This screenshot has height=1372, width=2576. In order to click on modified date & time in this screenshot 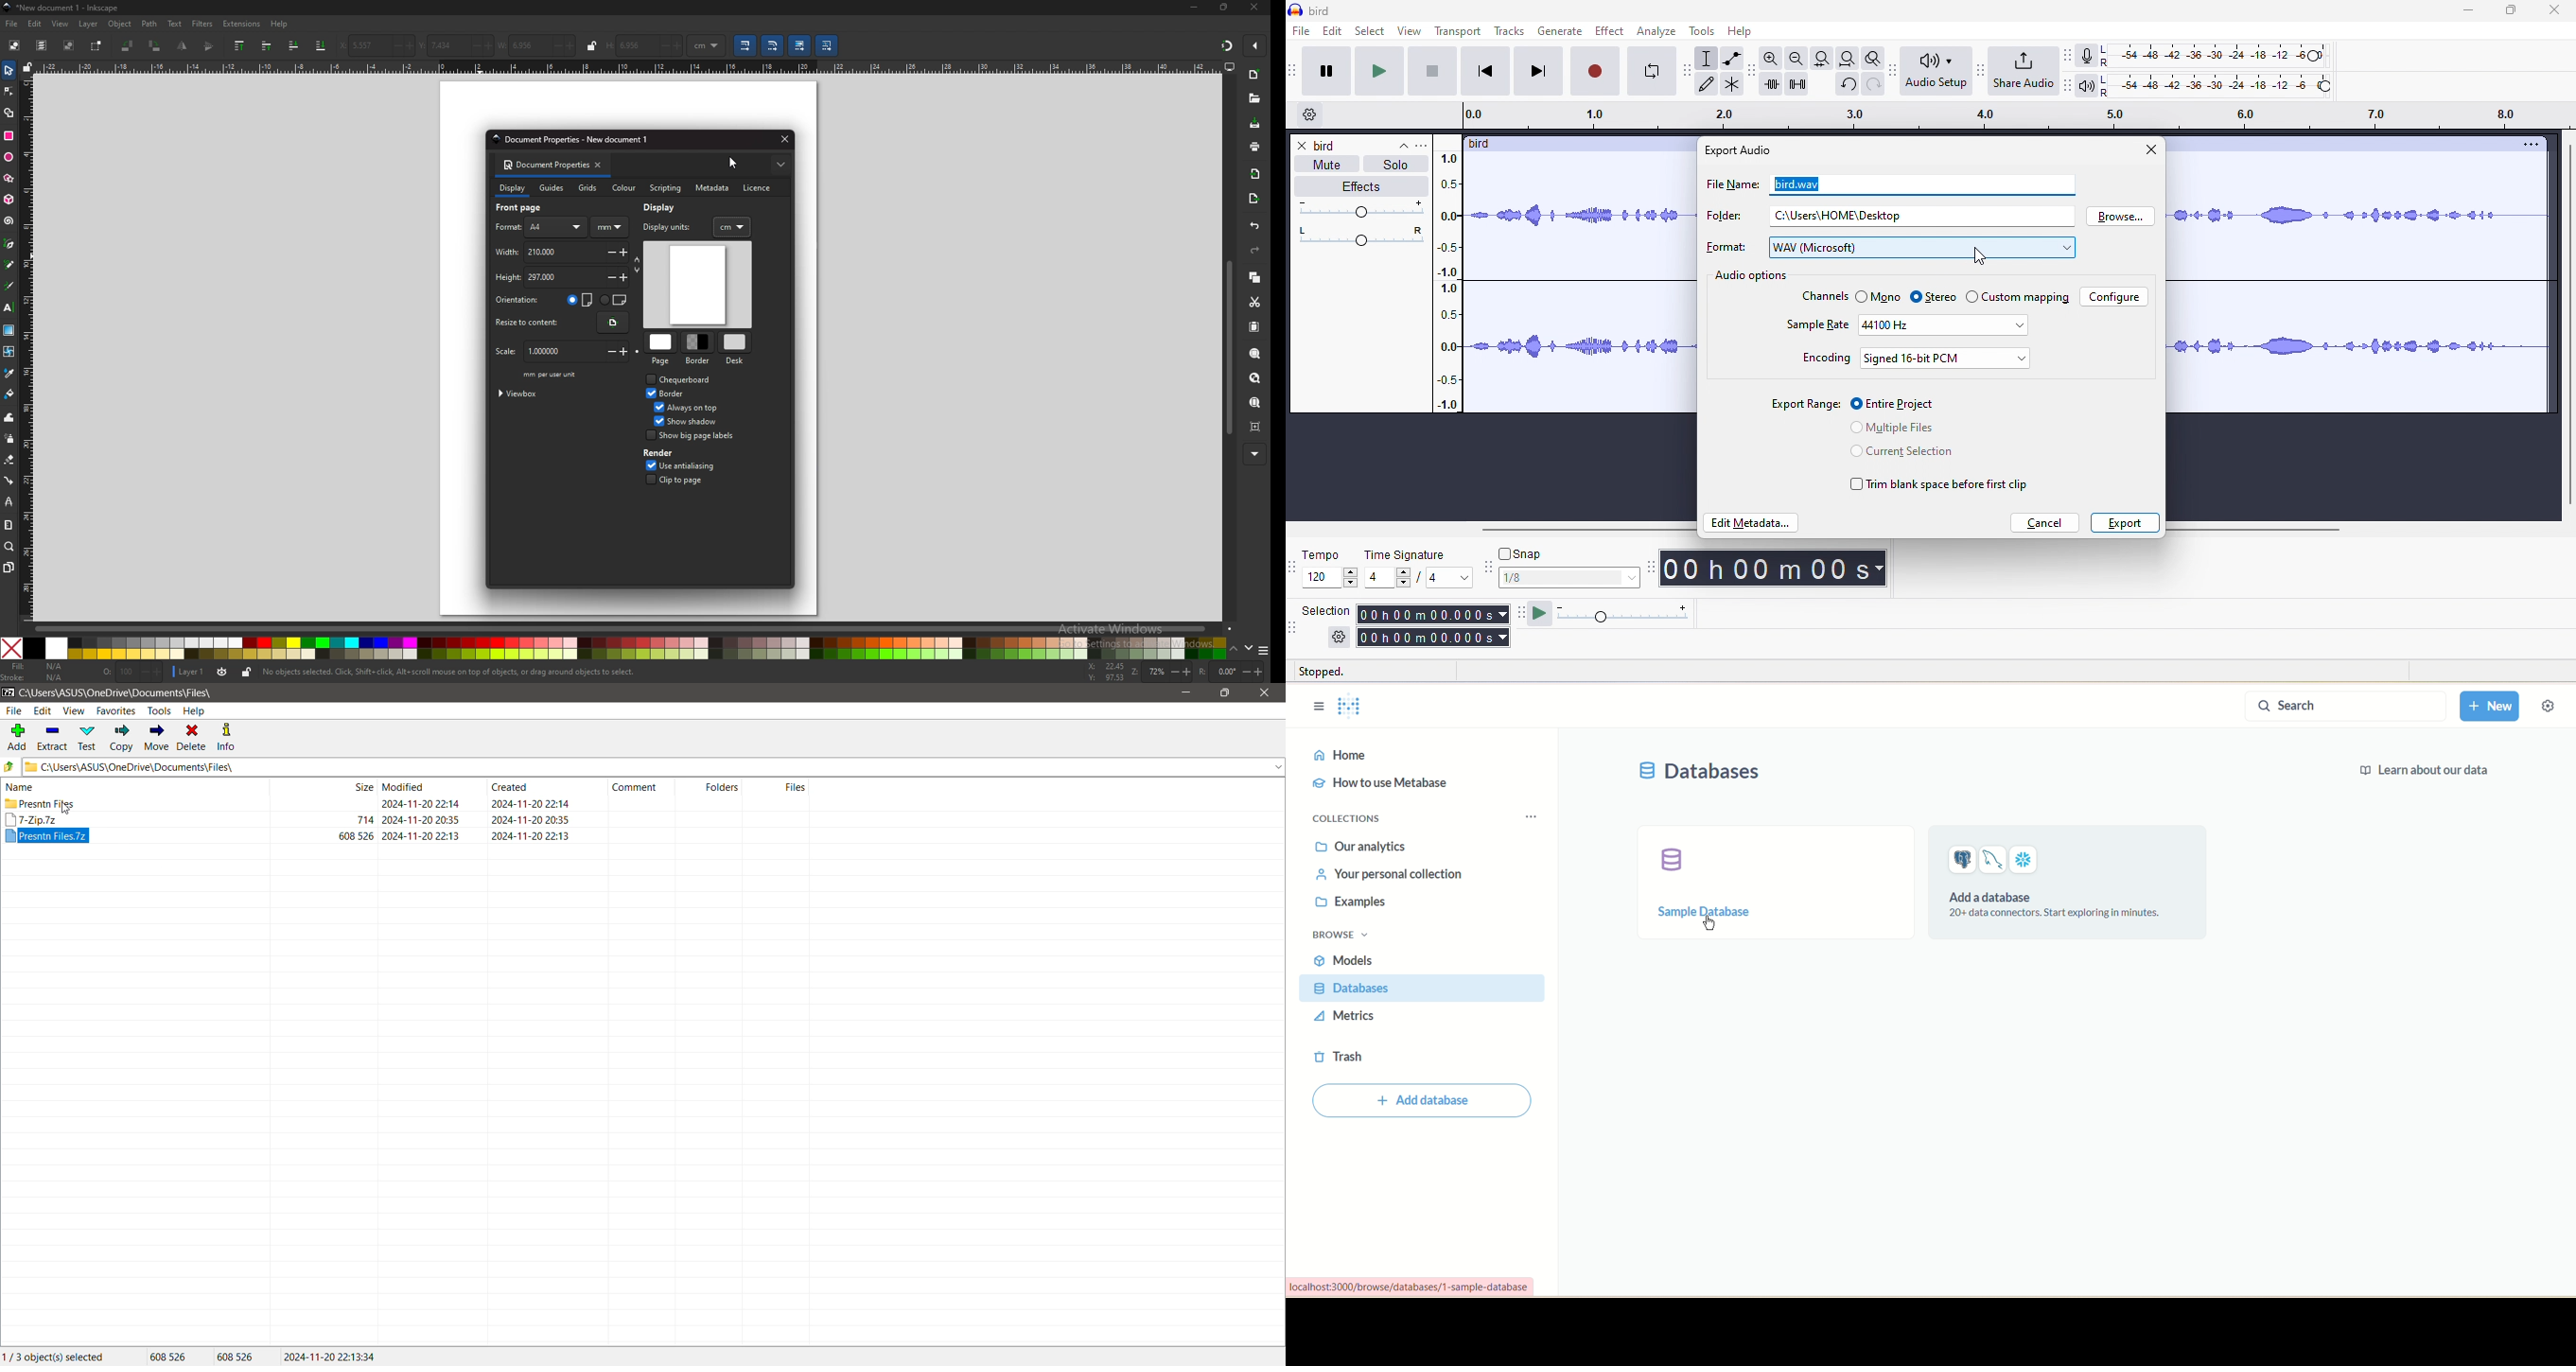, I will do `click(421, 820)`.